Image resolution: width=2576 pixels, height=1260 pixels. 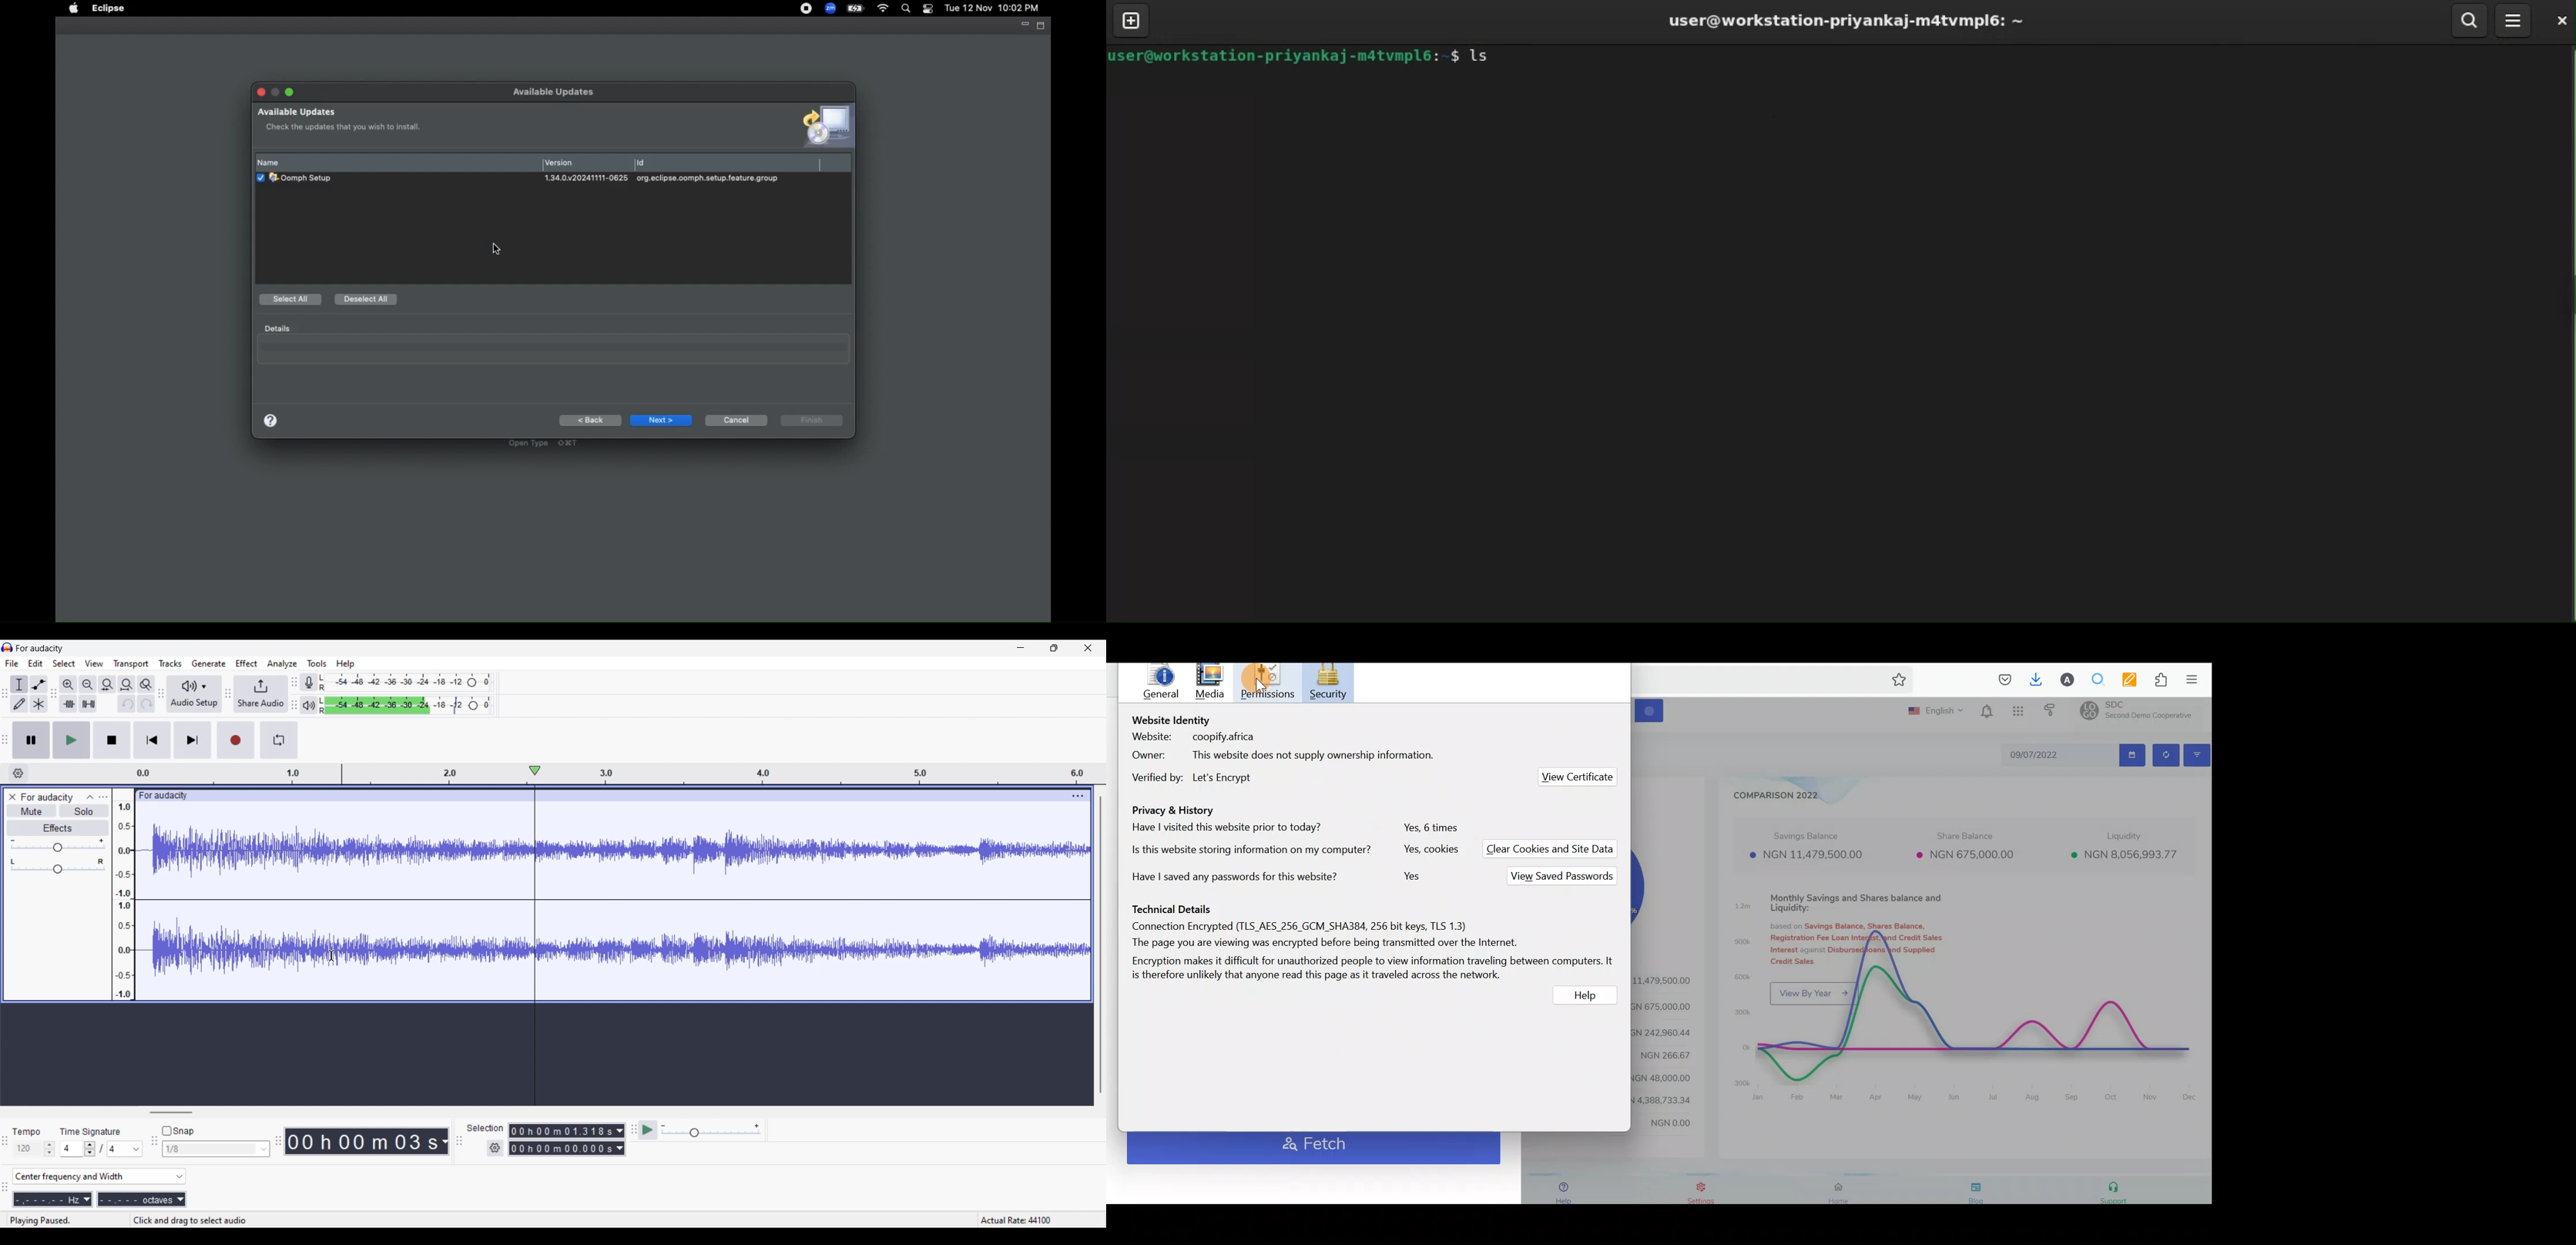 What do you see at coordinates (2557, 20) in the screenshot?
I see `close` at bounding box center [2557, 20].